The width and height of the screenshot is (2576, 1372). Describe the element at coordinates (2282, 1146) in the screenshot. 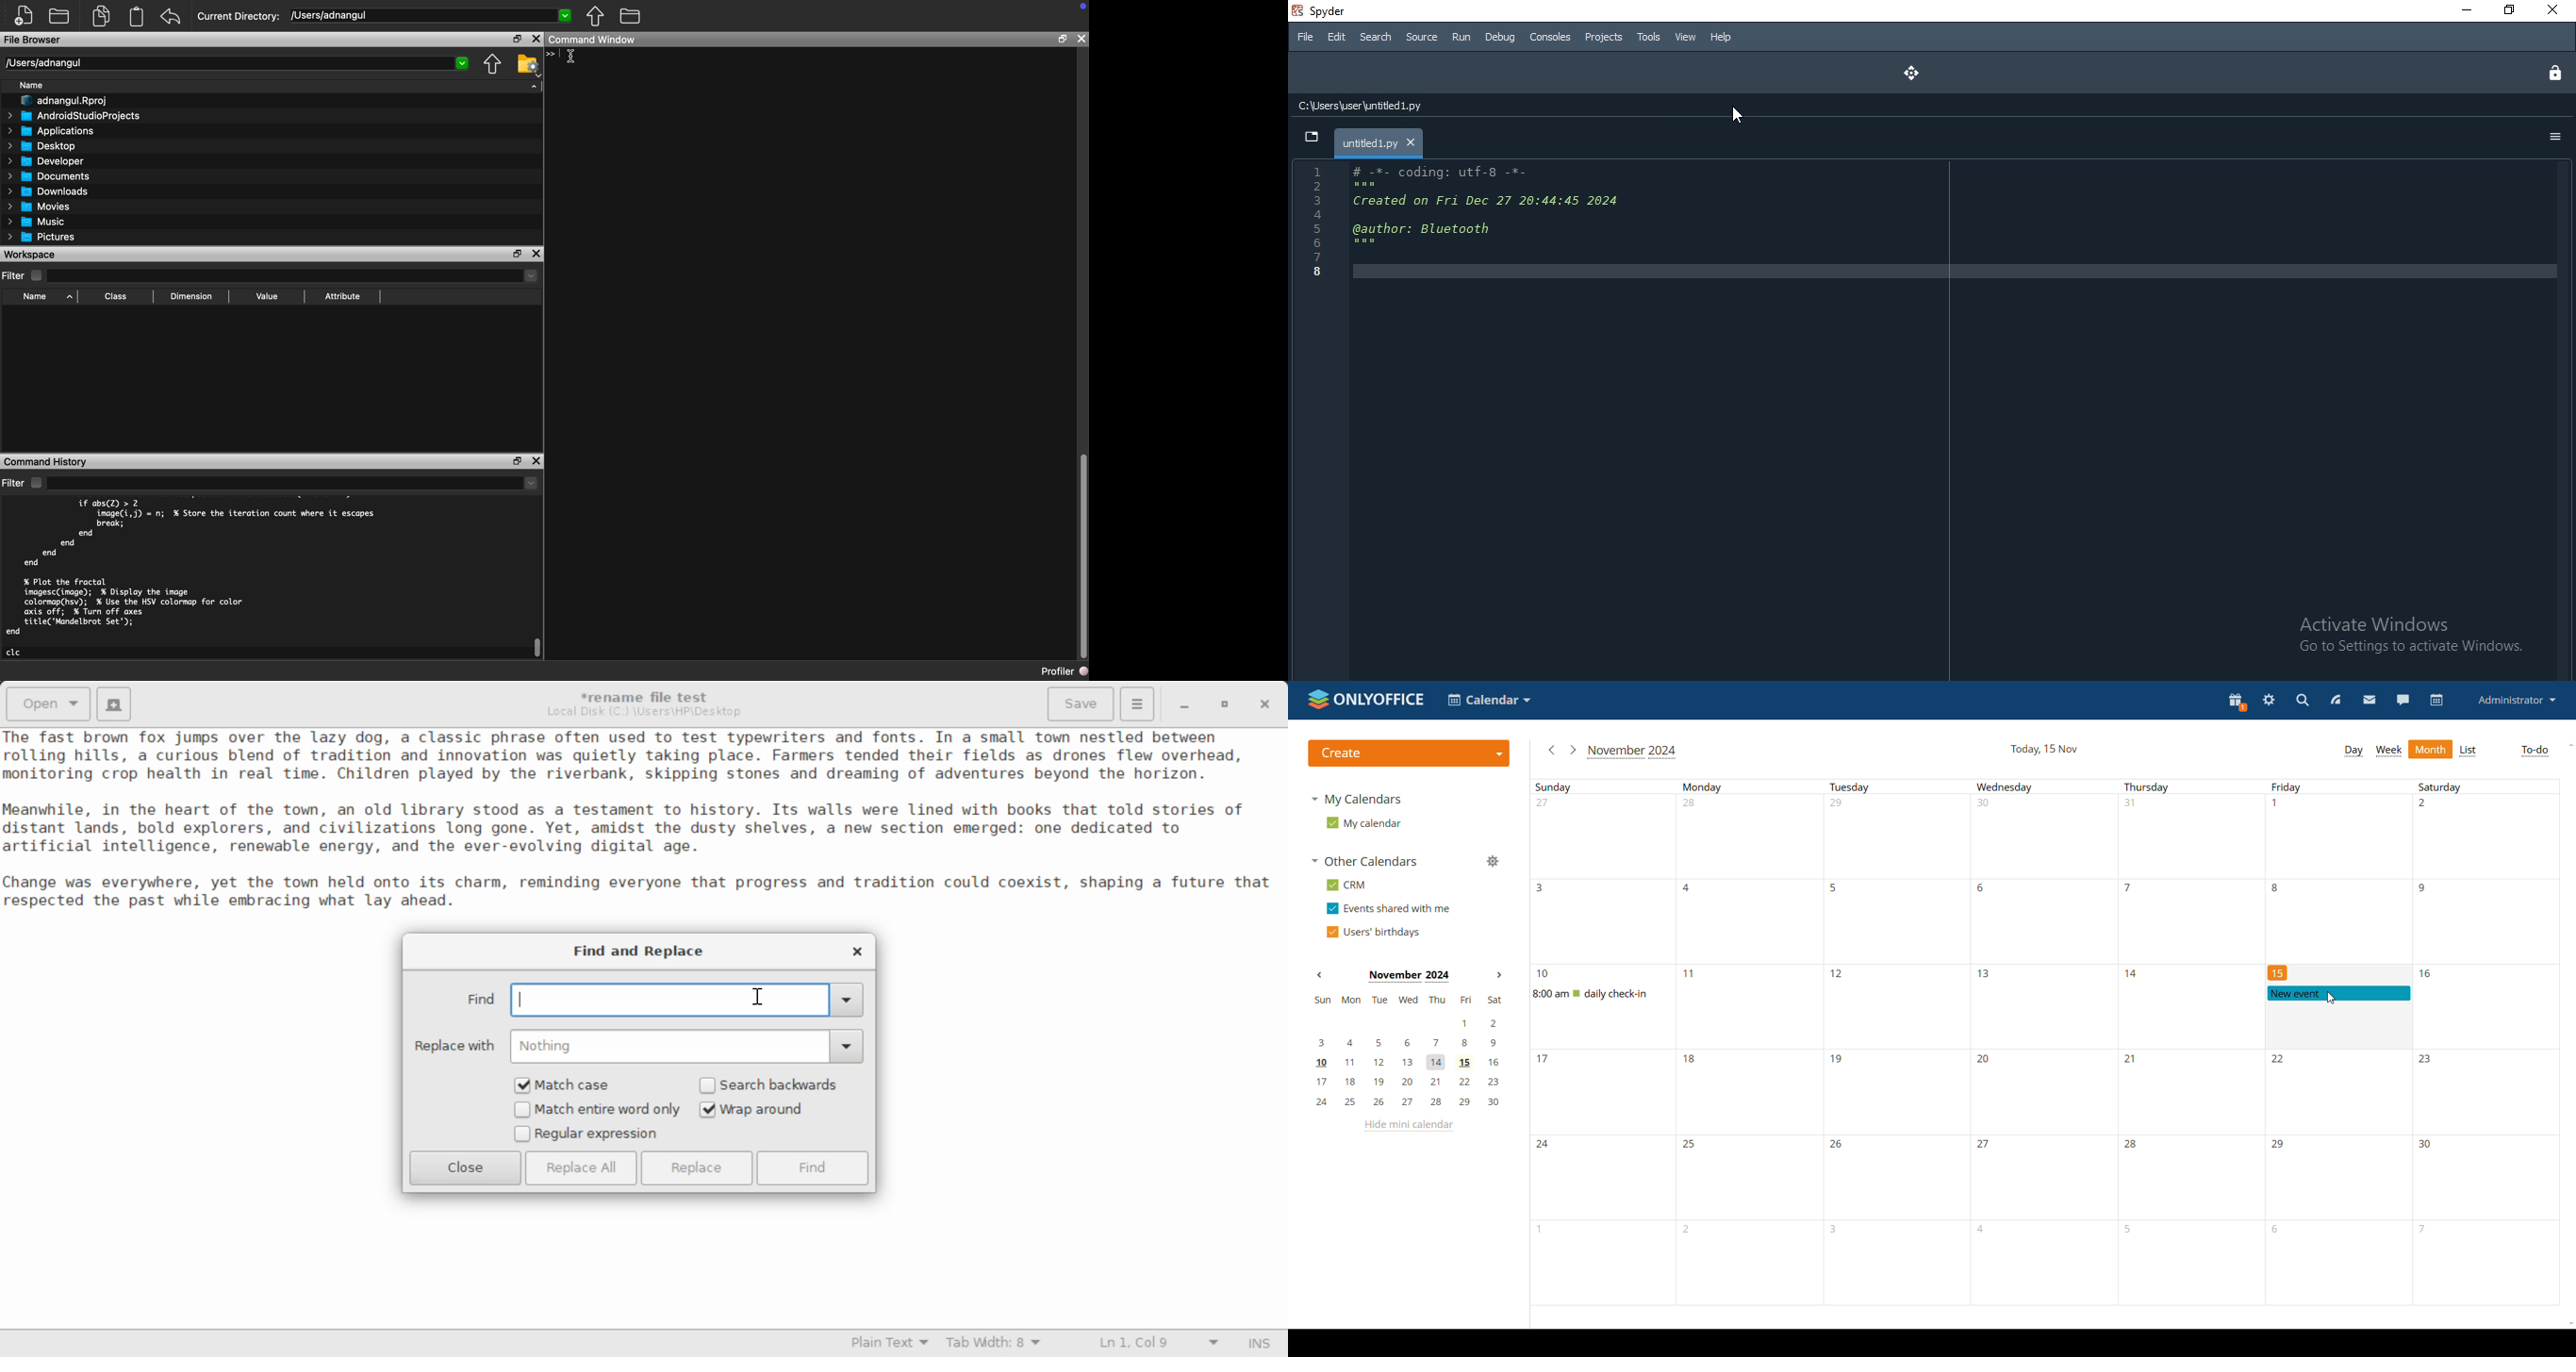

I see `Number` at that location.